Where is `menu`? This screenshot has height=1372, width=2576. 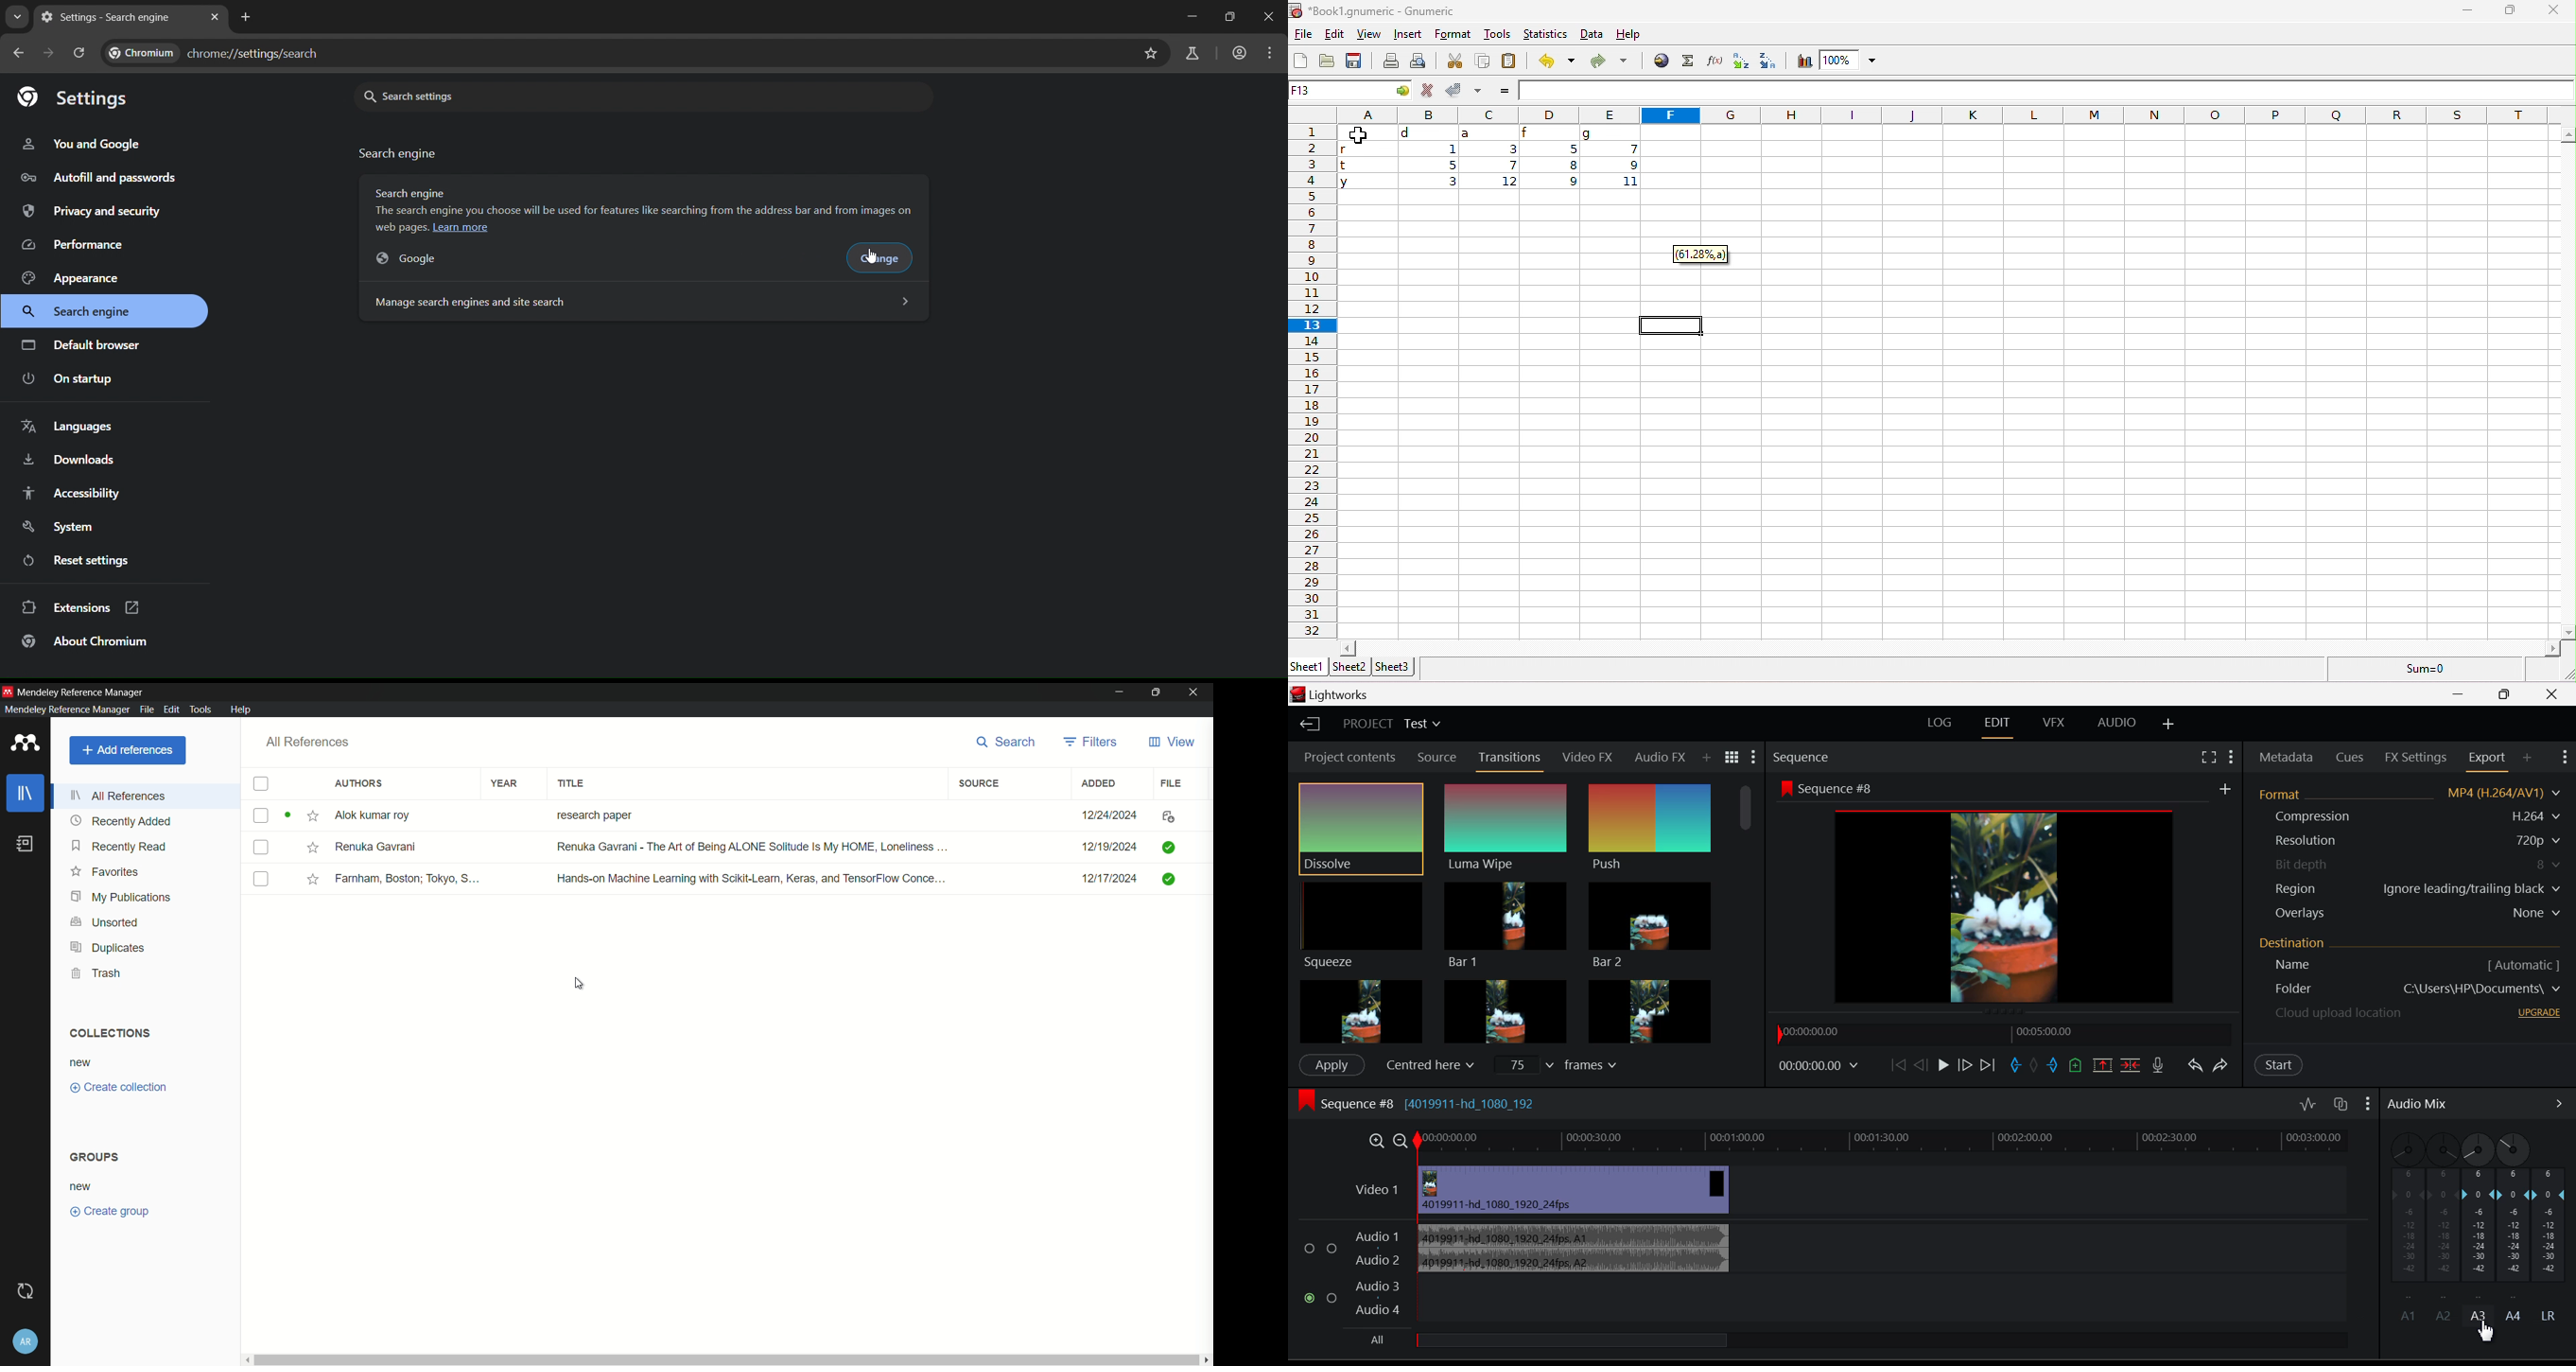
menu is located at coordinates (1271, 54).